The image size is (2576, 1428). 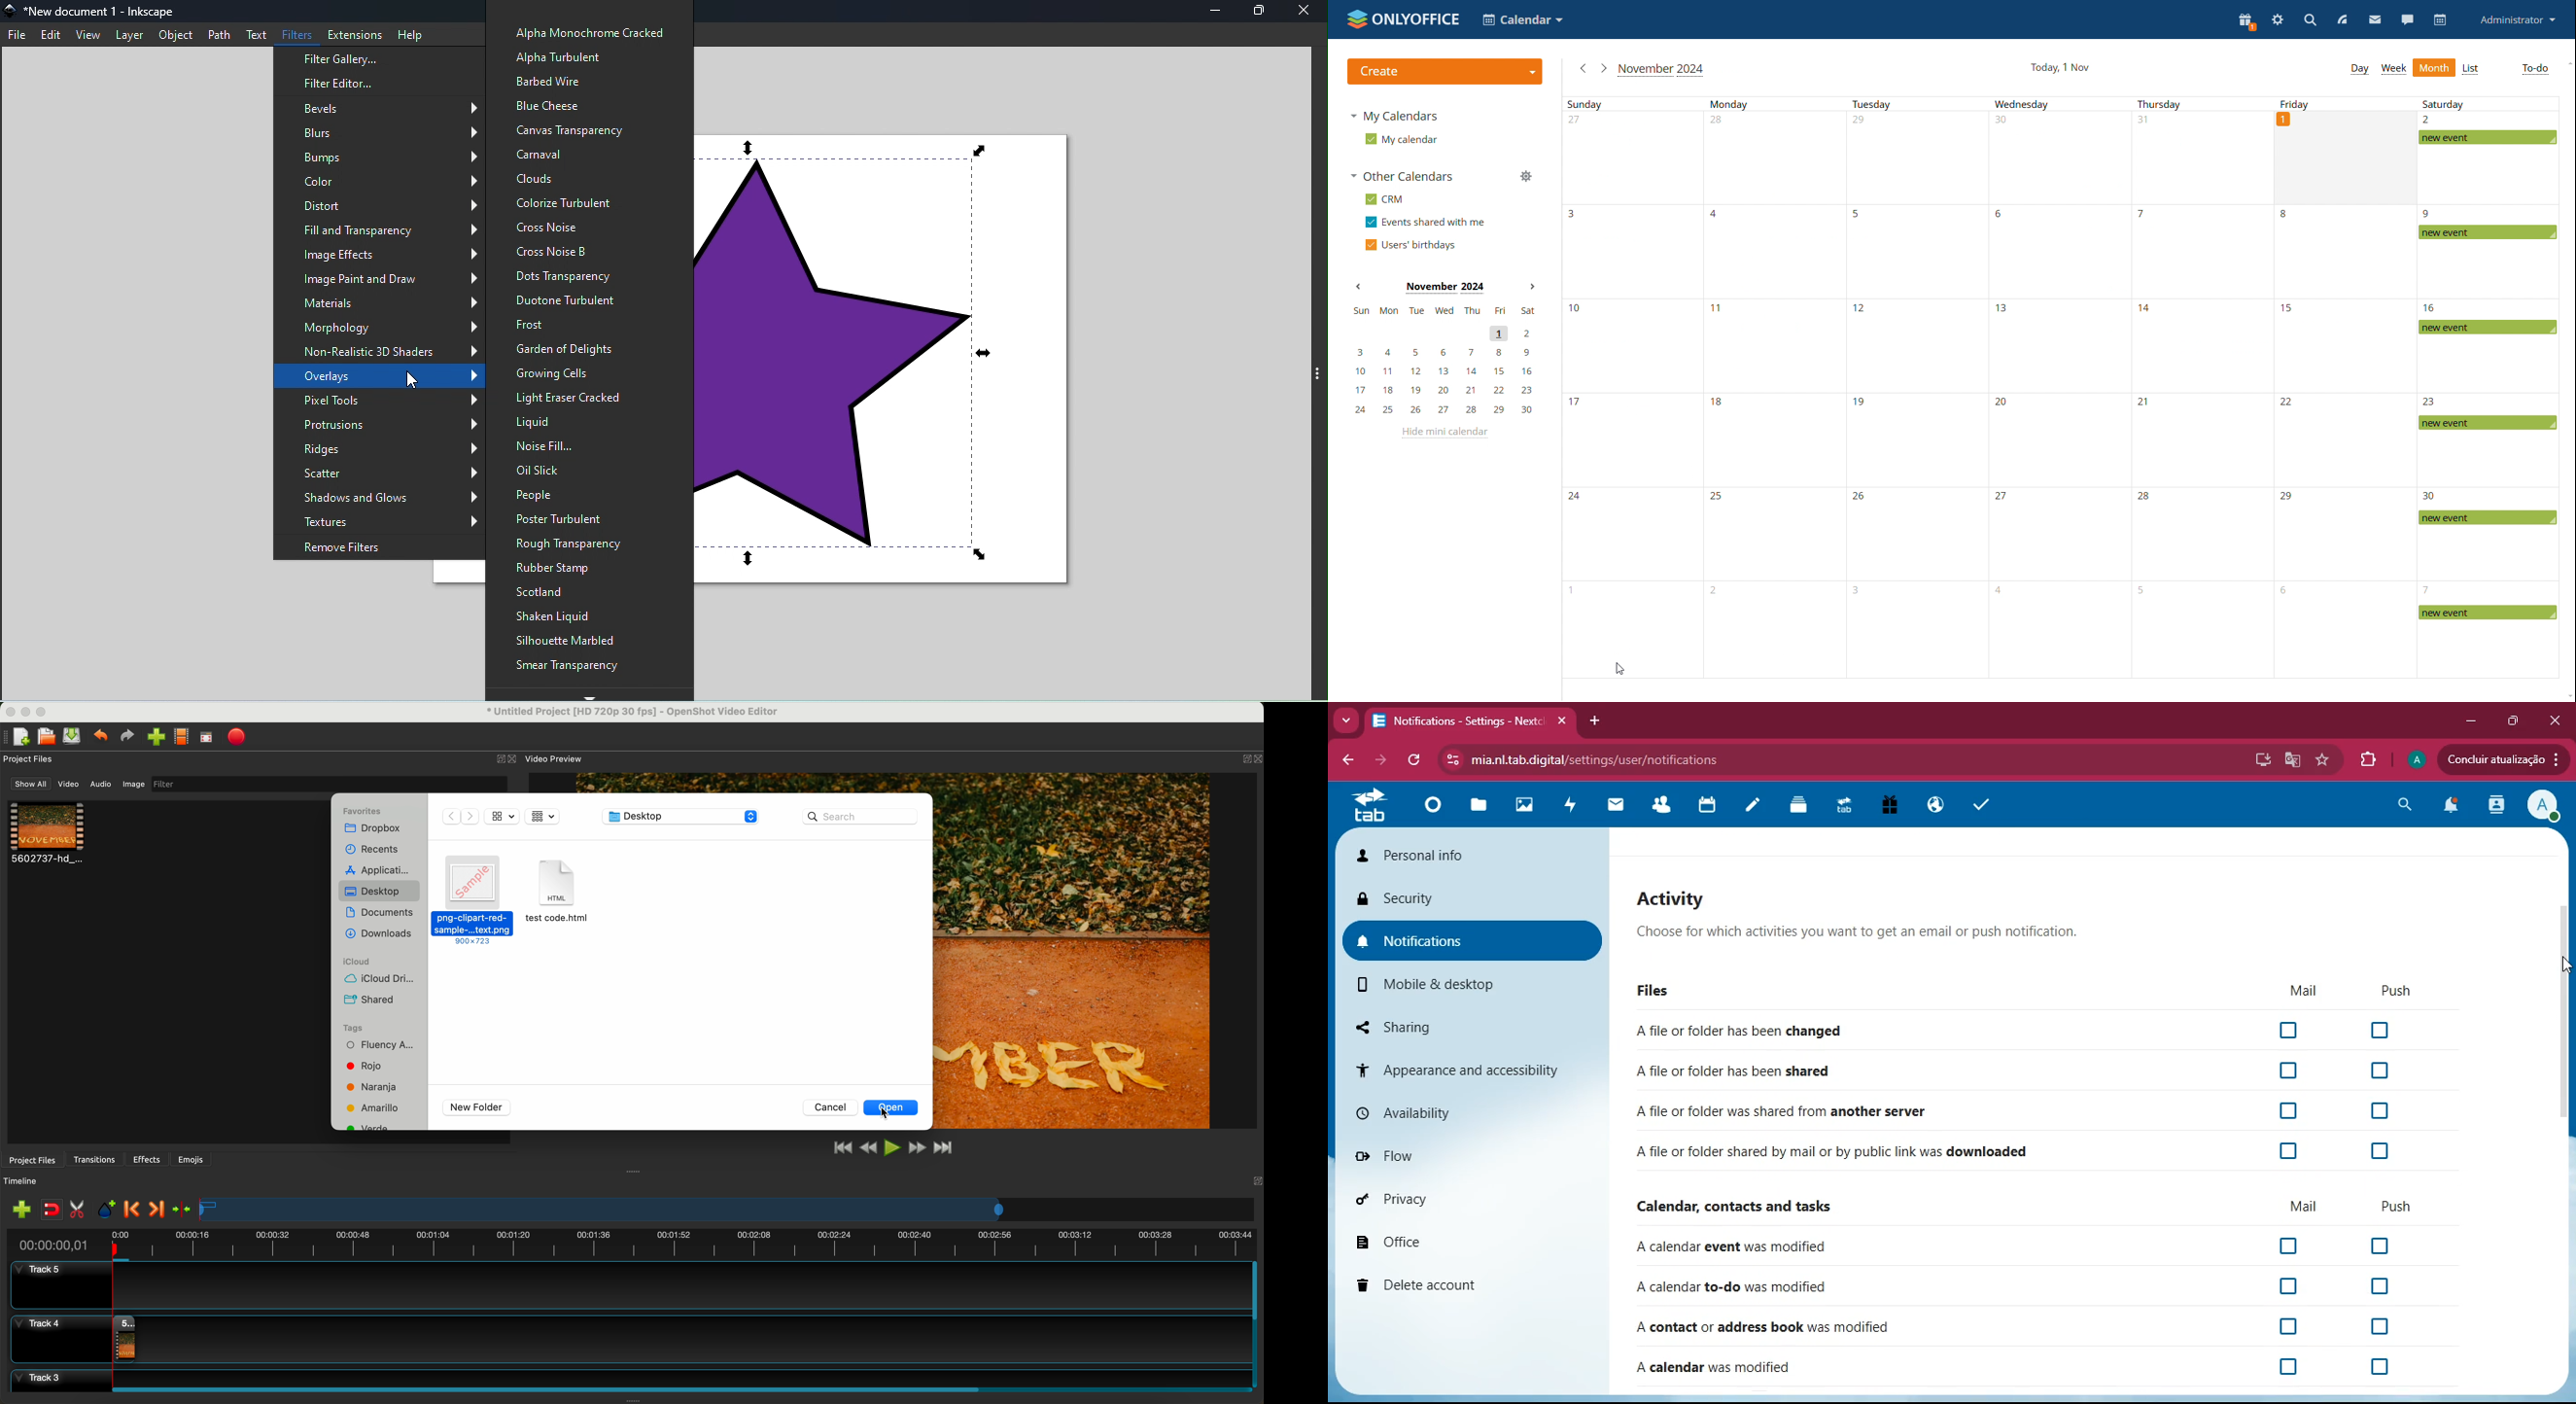 I want to click on scroll bar, so click(x=677, y=1388).